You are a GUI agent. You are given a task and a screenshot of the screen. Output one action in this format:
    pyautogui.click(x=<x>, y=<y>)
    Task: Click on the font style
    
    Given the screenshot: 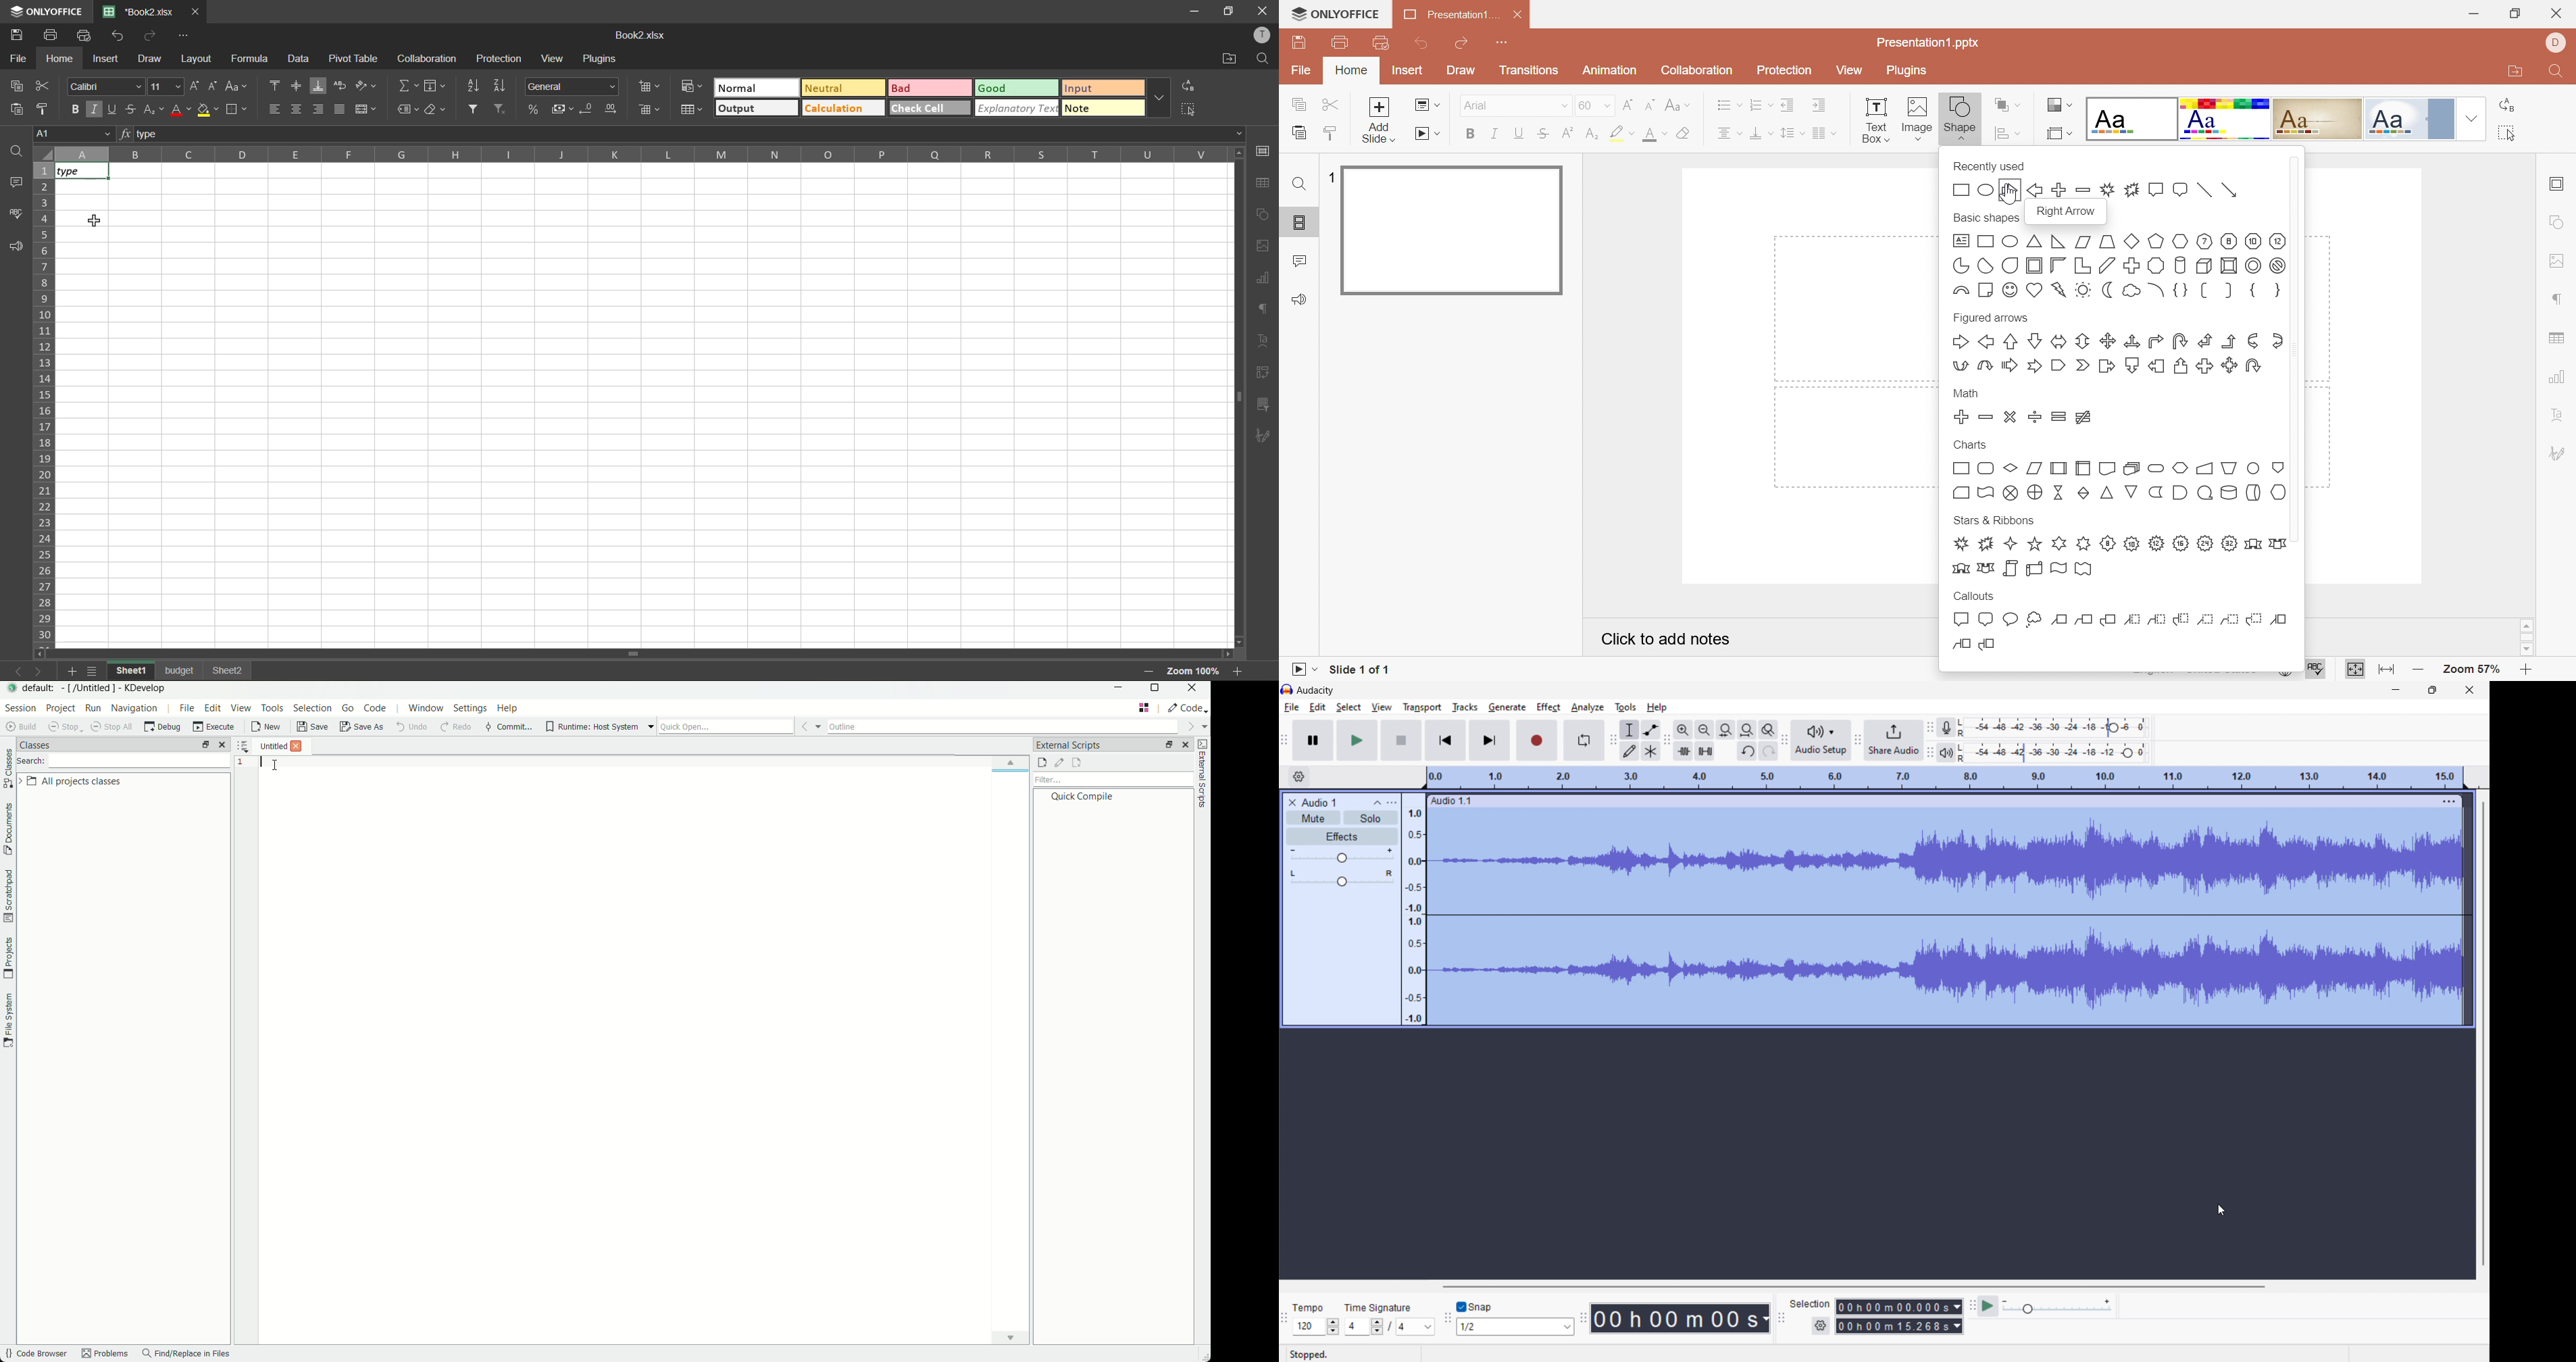 What is the action you would take?
    pyautogui.click(x=106, y=85)
    